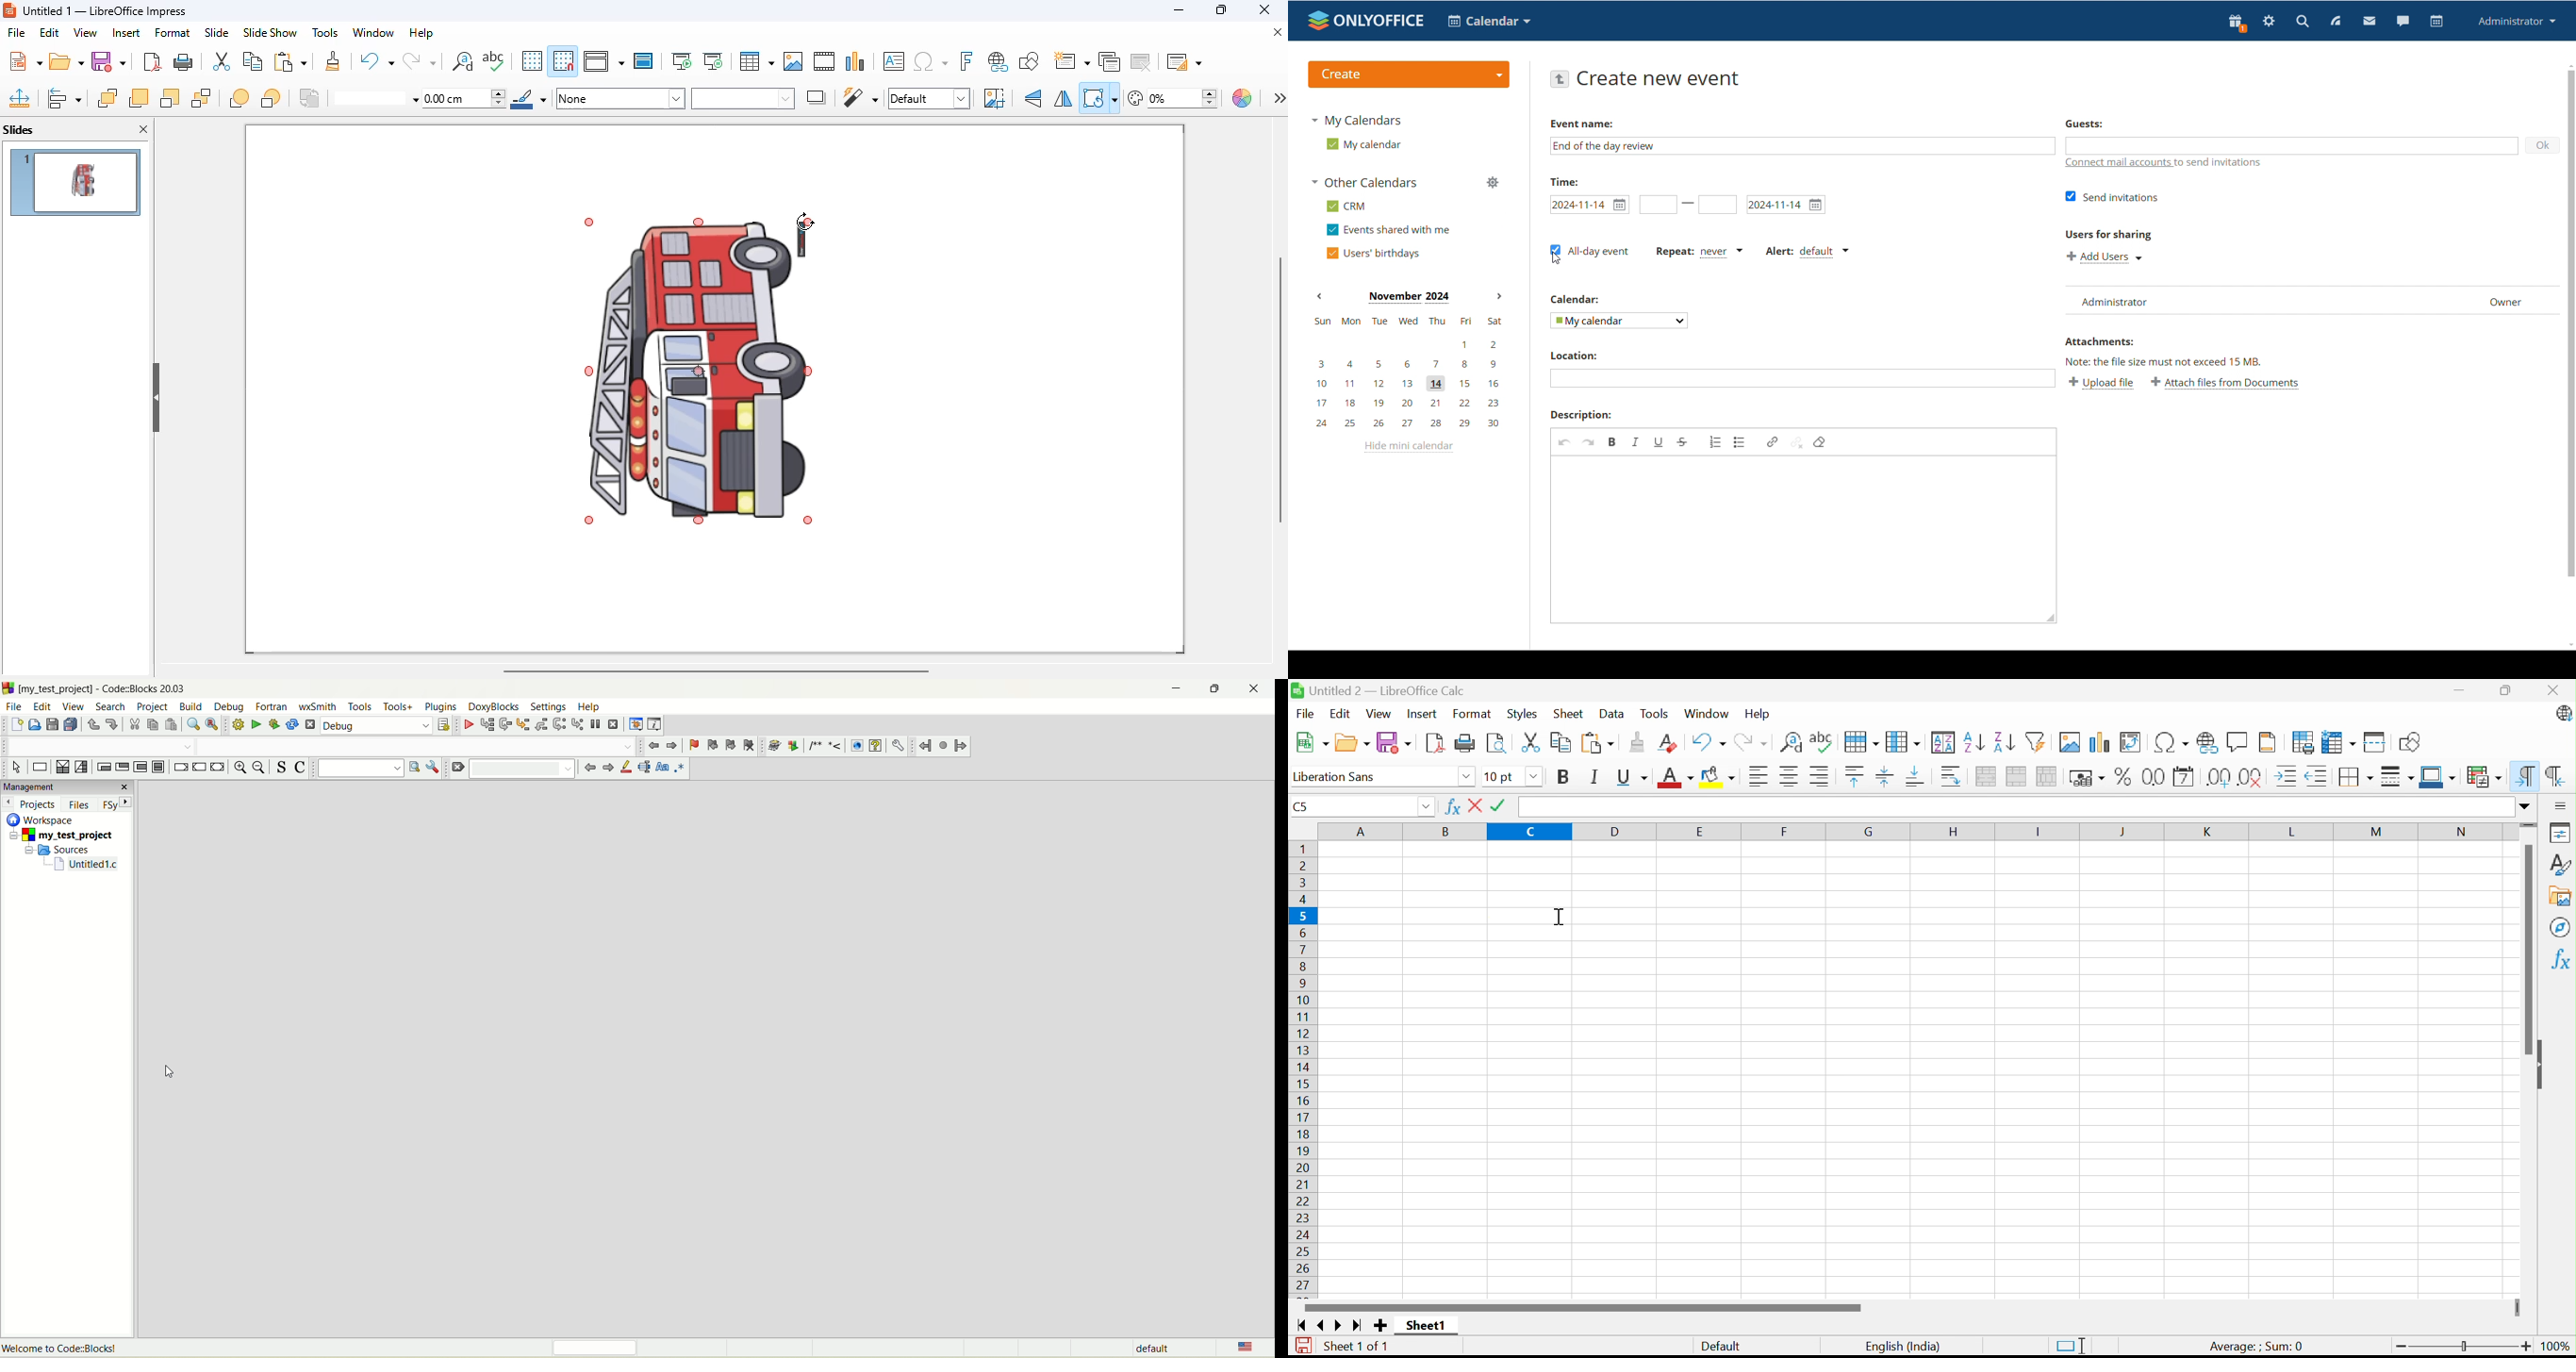 This screenshot has width=2576, height=1372. Describe the element at coordinates (1279, 97) in the screenshot. I see `more options` at that location.